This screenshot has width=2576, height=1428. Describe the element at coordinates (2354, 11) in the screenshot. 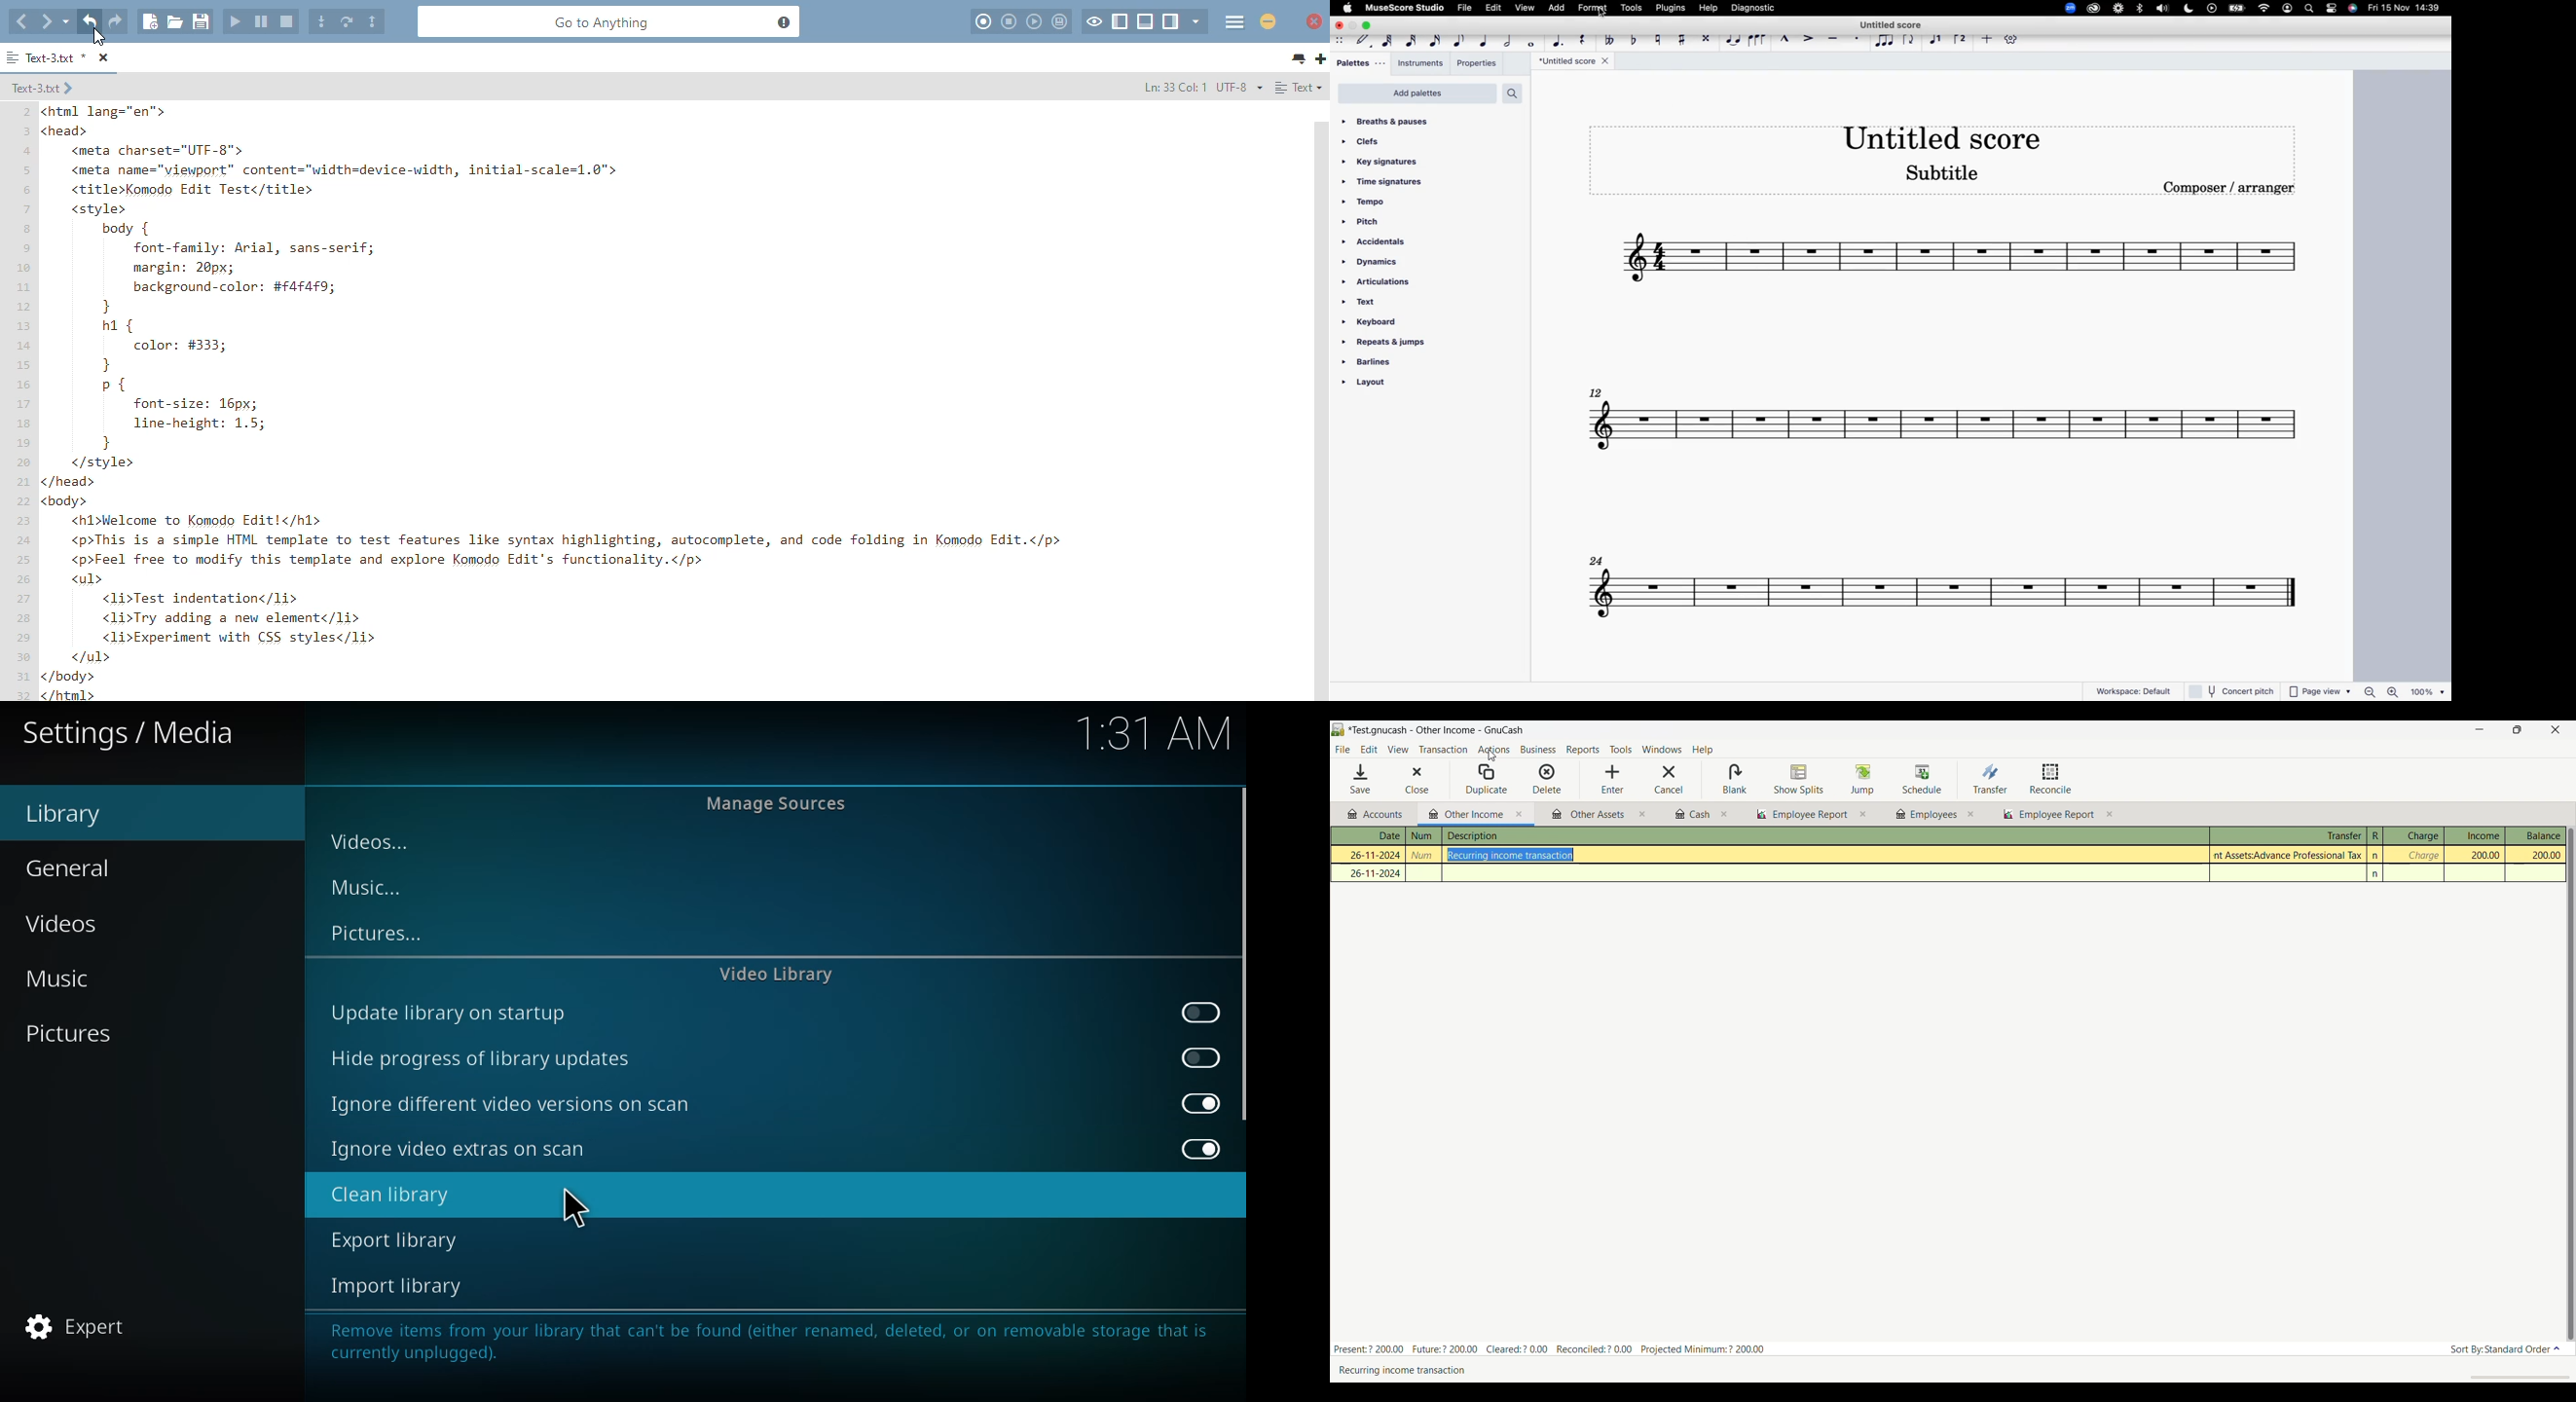

I see `siri` at that location.